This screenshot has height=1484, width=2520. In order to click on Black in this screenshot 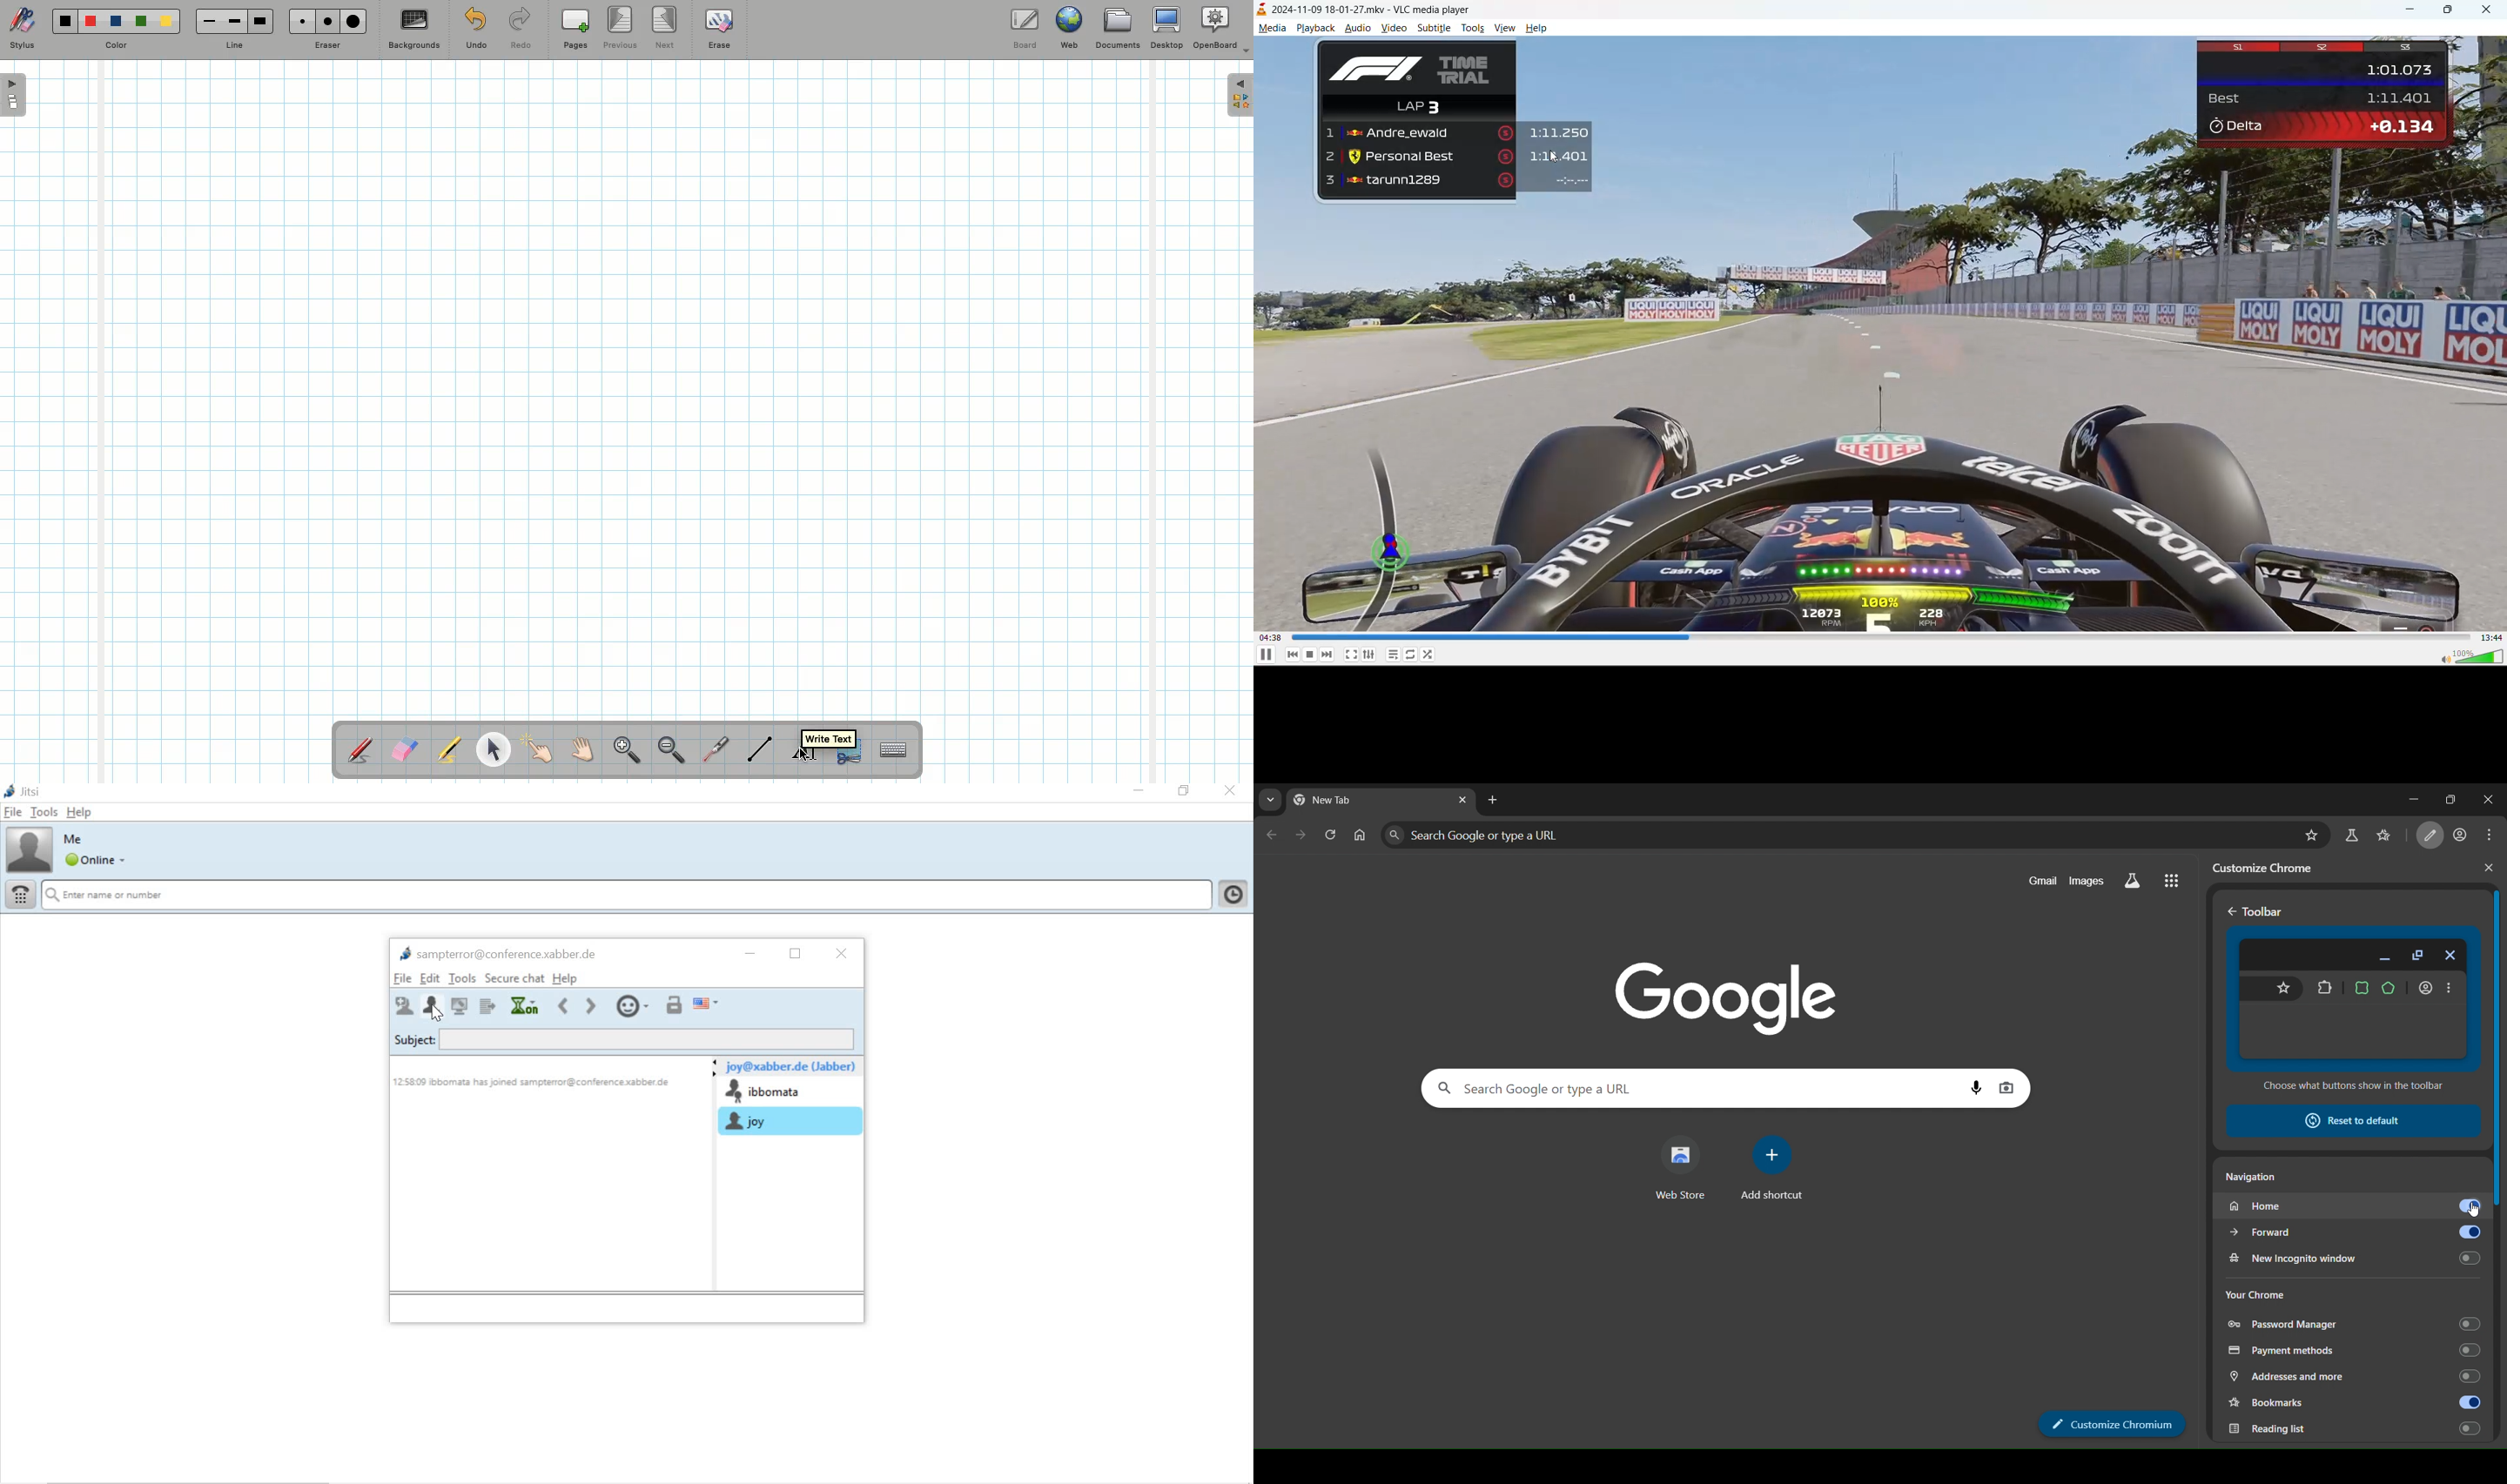, I will do `click(64, 21)`.